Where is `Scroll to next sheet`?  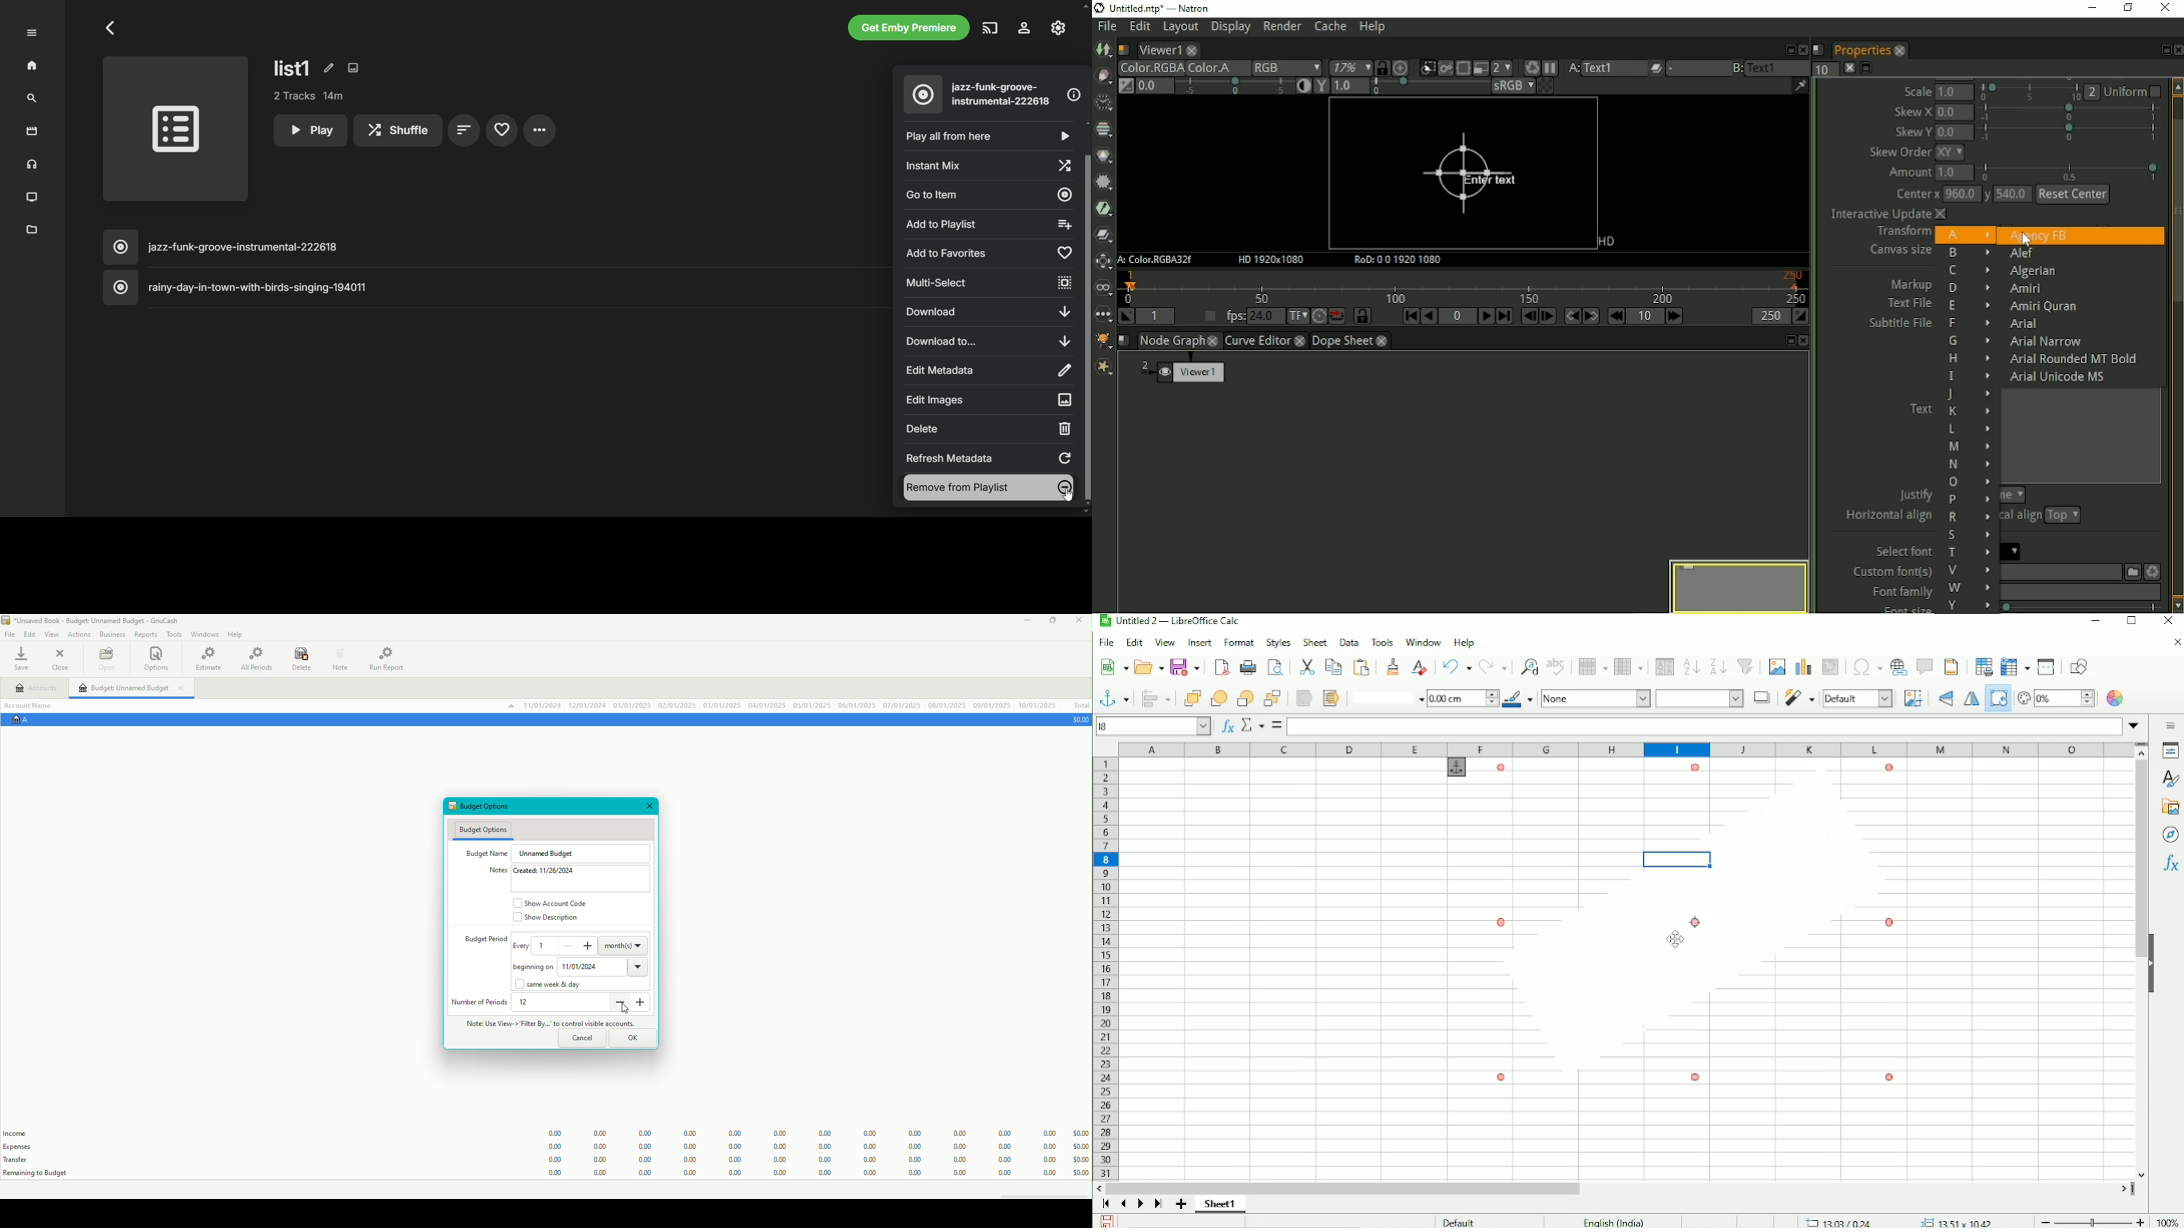 Scroll to next sheet is located at coordinates (1139, 1205).